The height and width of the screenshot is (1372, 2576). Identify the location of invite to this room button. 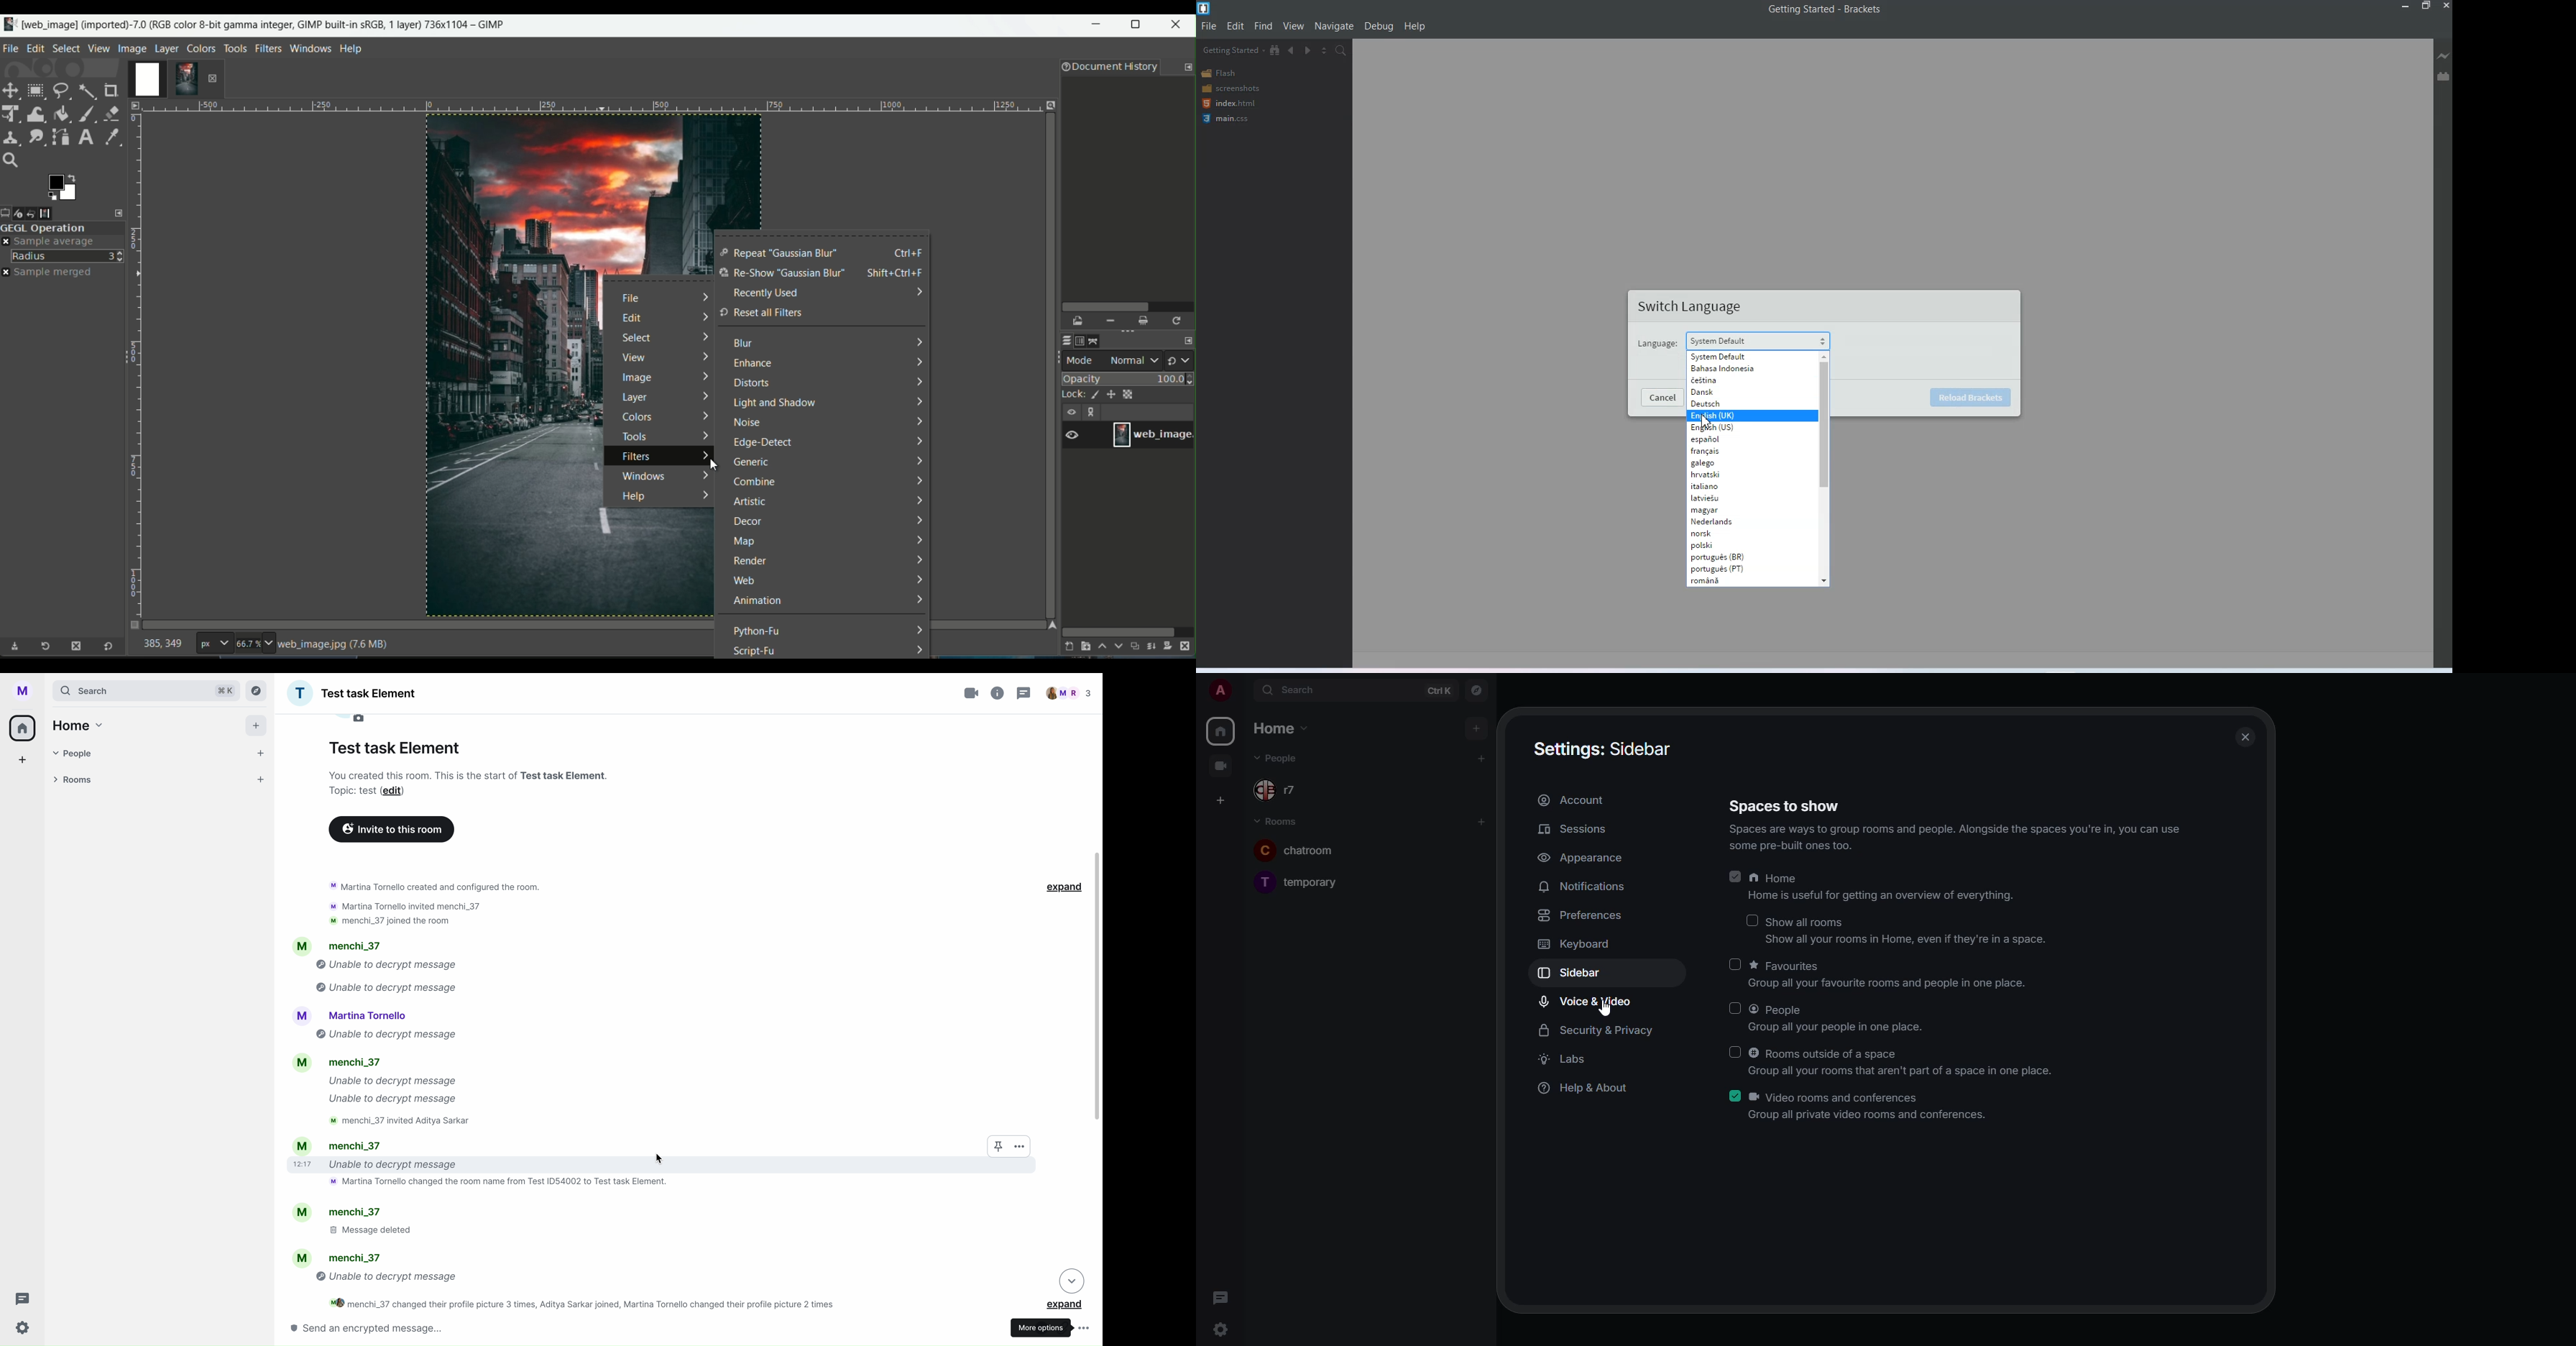
(392, 830).